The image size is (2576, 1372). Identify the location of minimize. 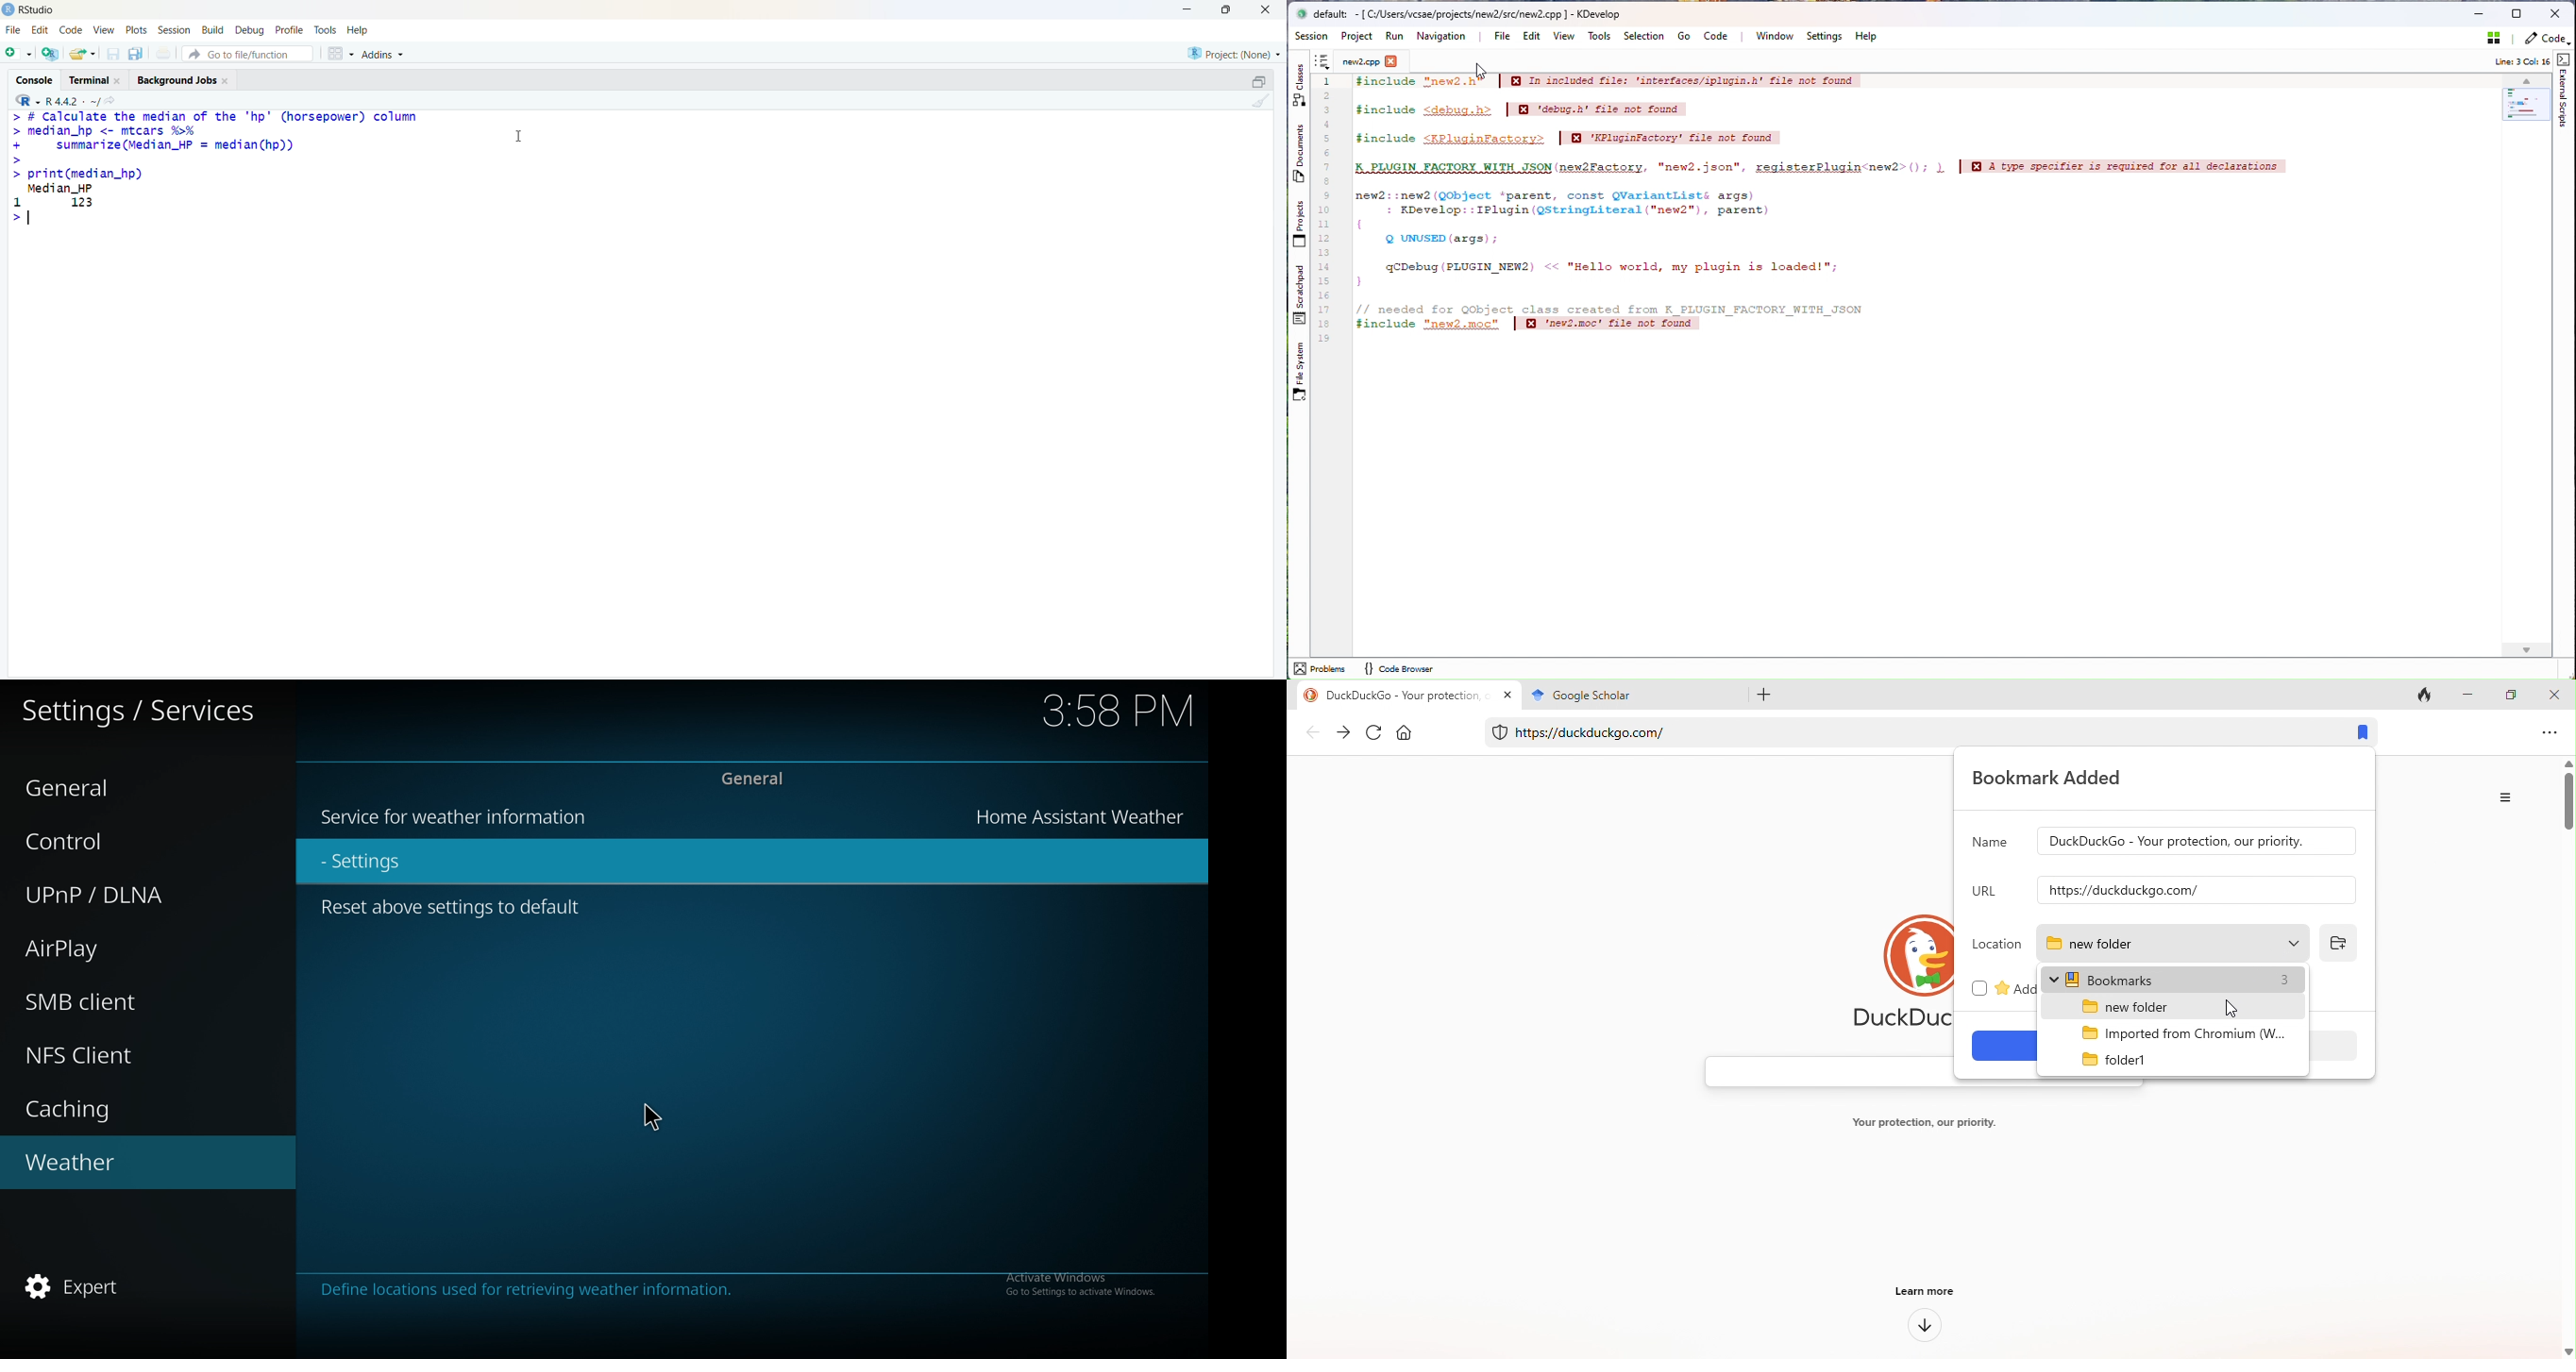
(2472, 693).